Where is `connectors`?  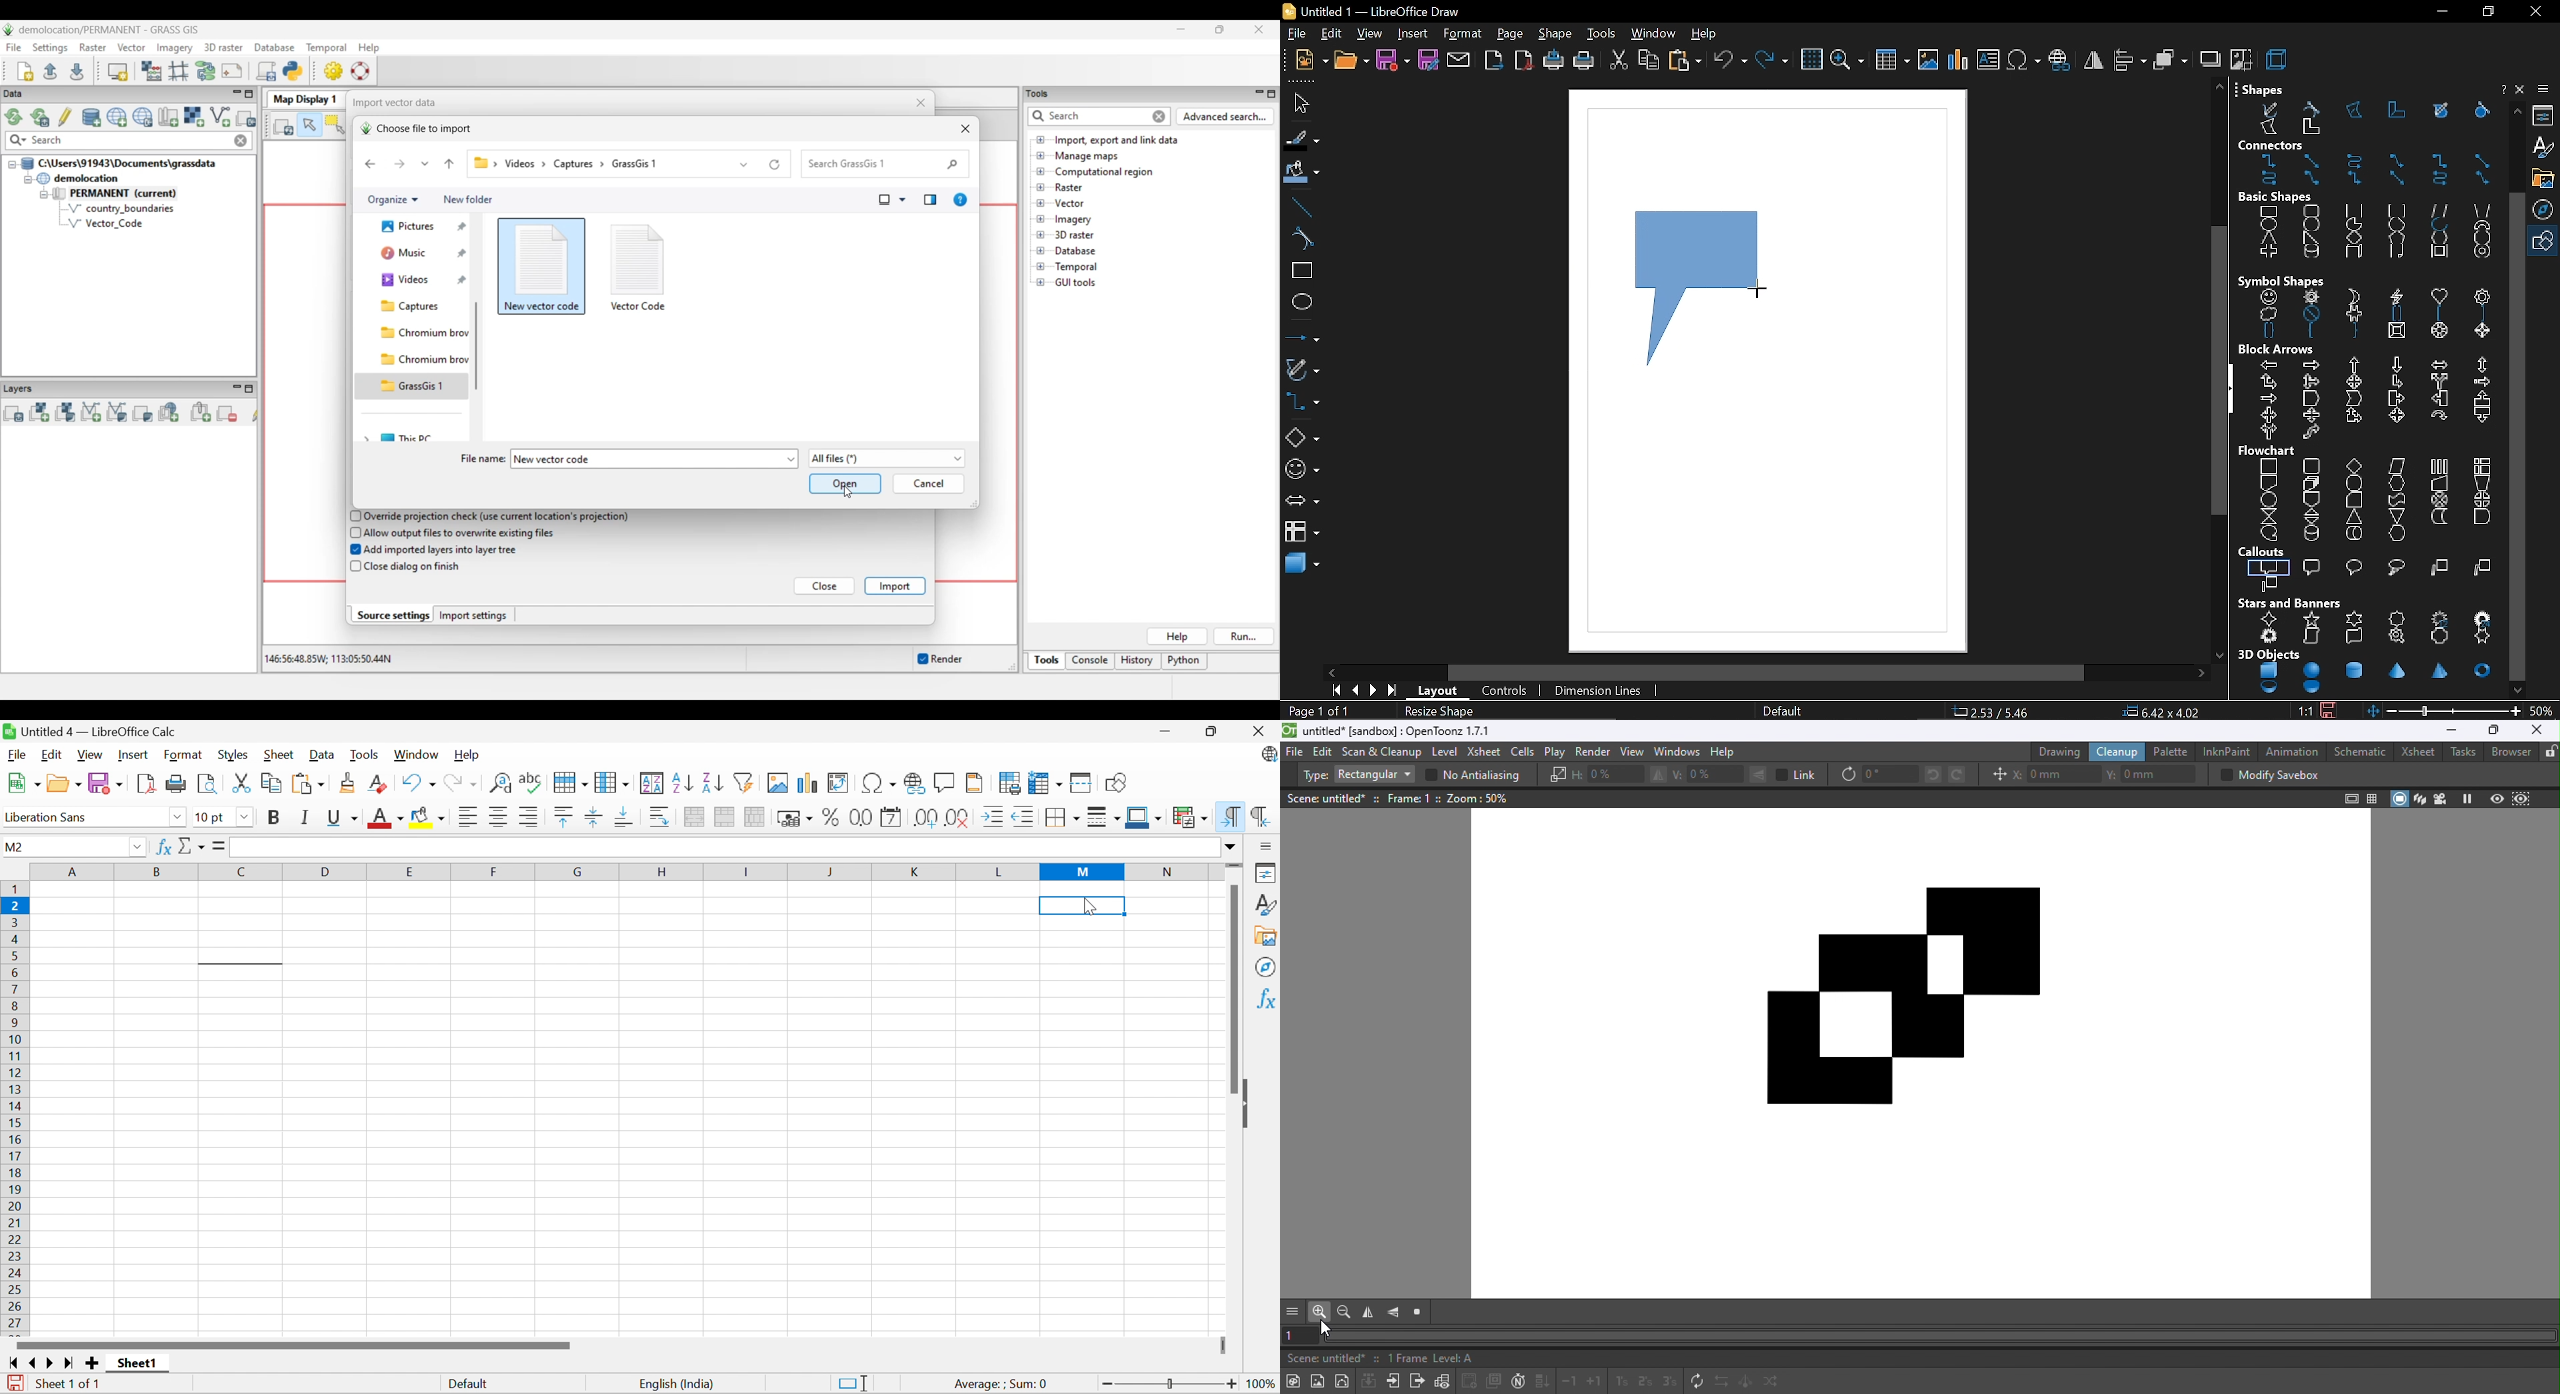
connectors is located at coordinates (2273, 145).